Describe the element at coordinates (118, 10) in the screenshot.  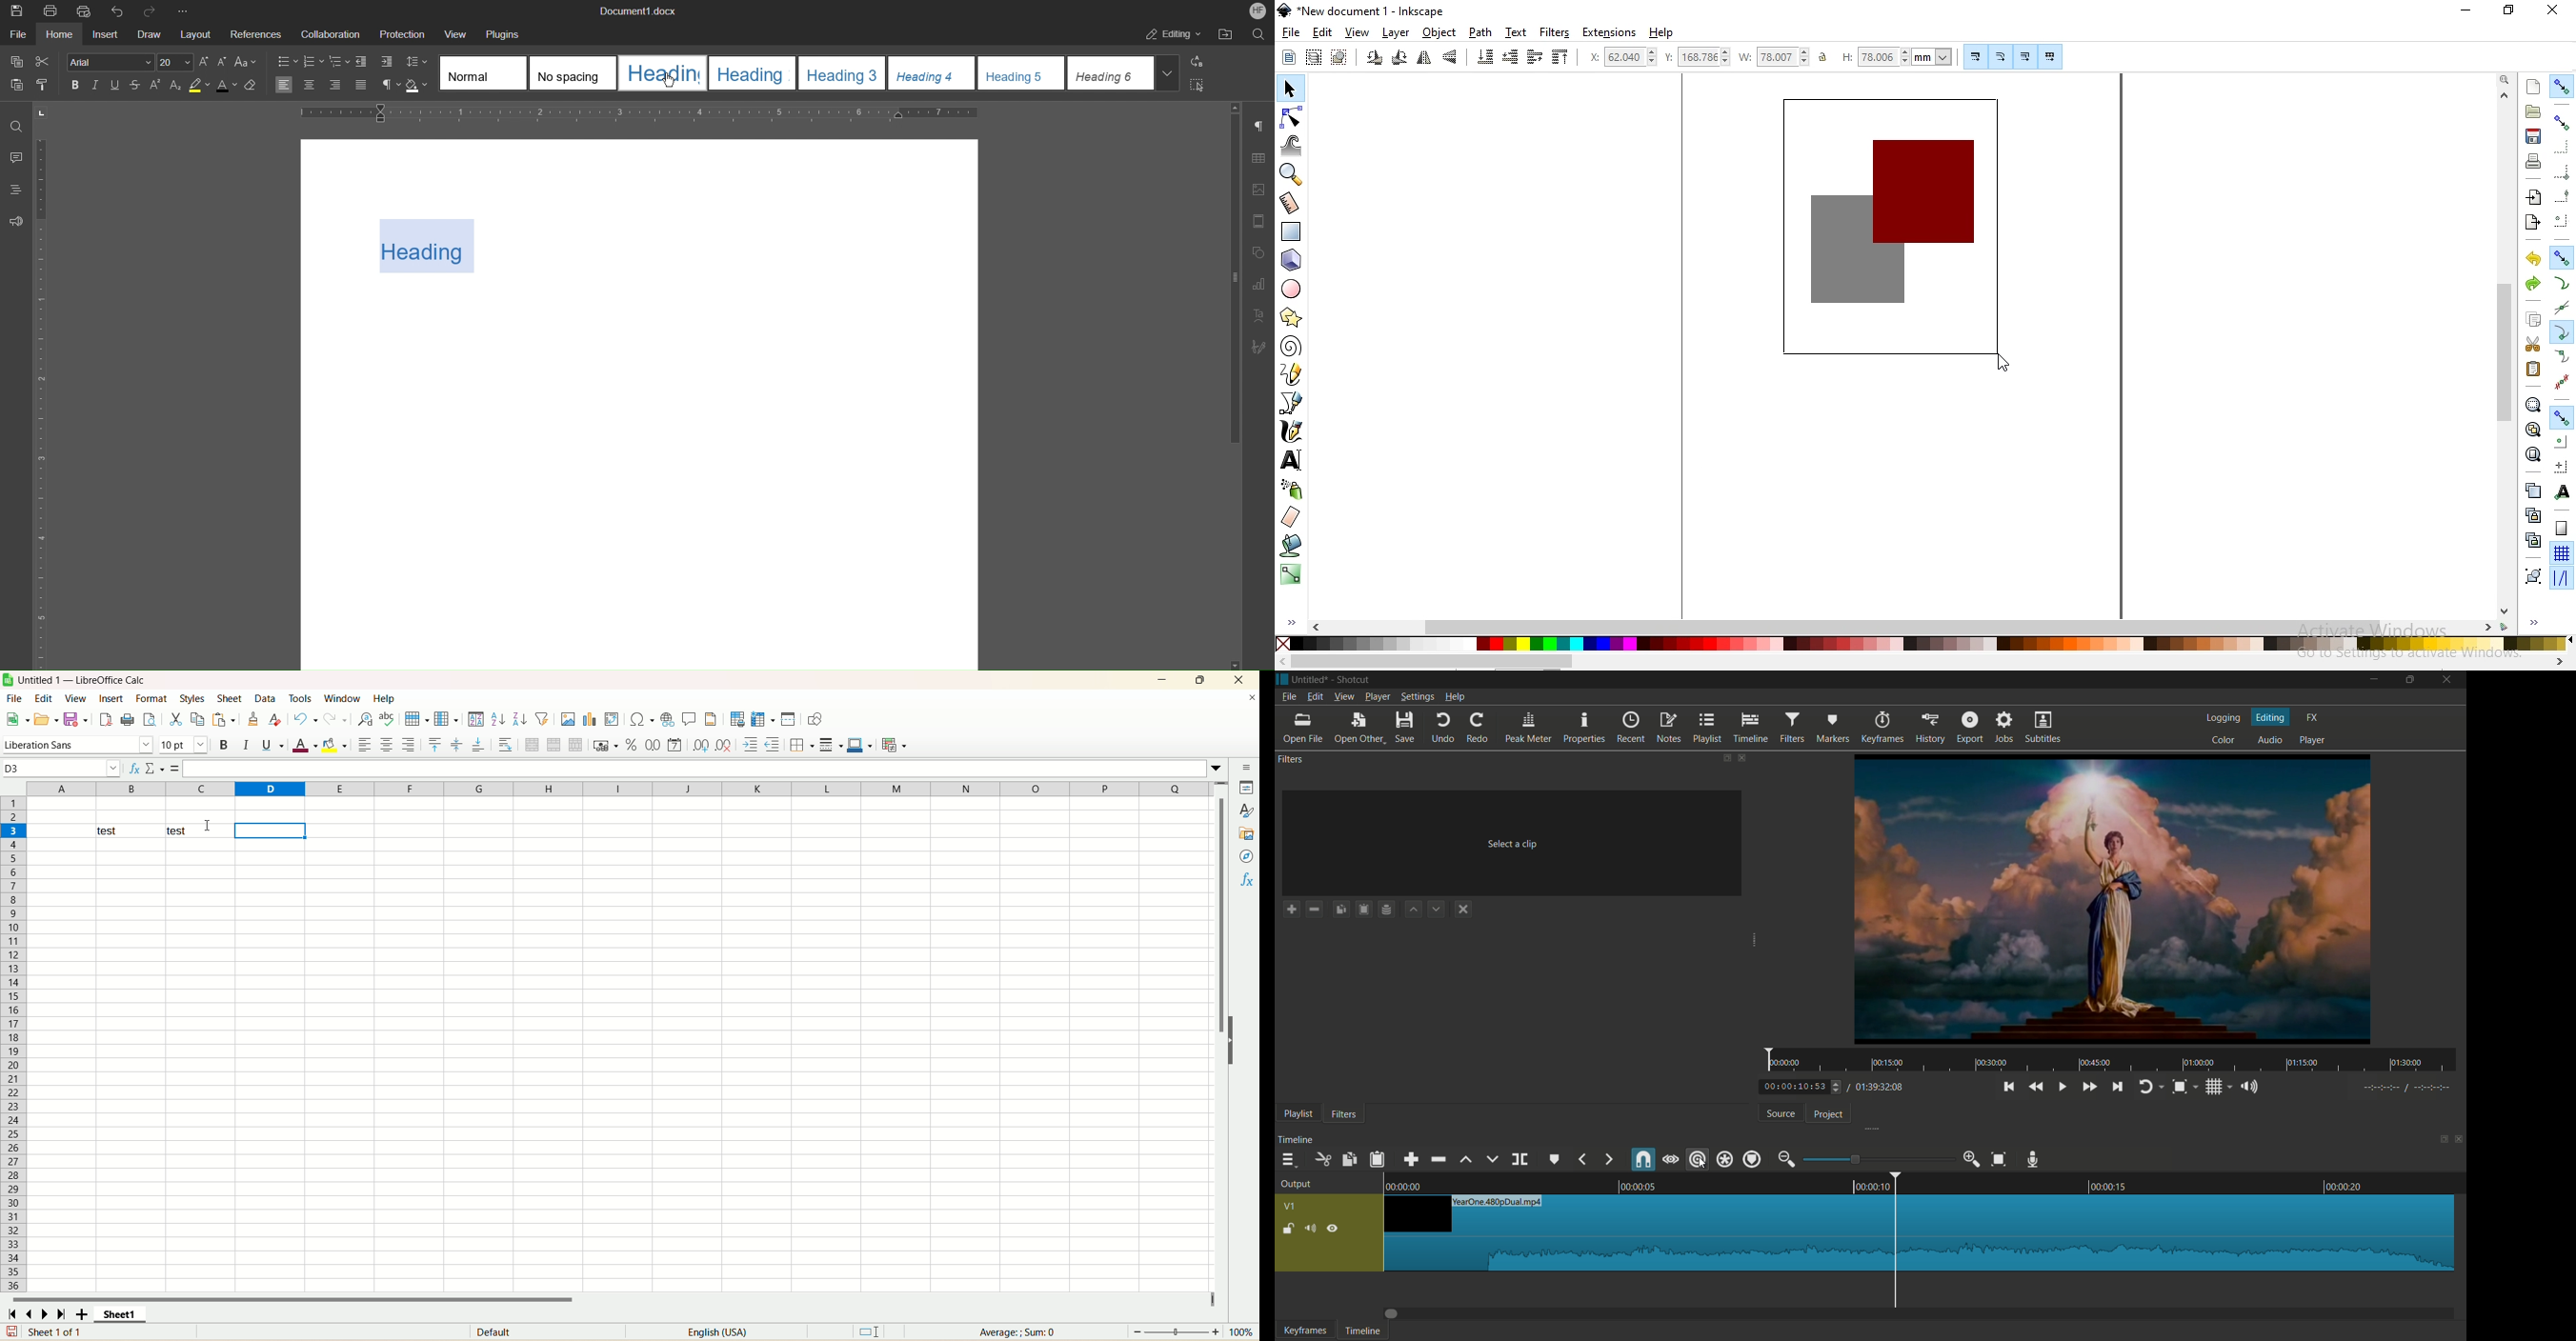
I see `Undo` at that location.